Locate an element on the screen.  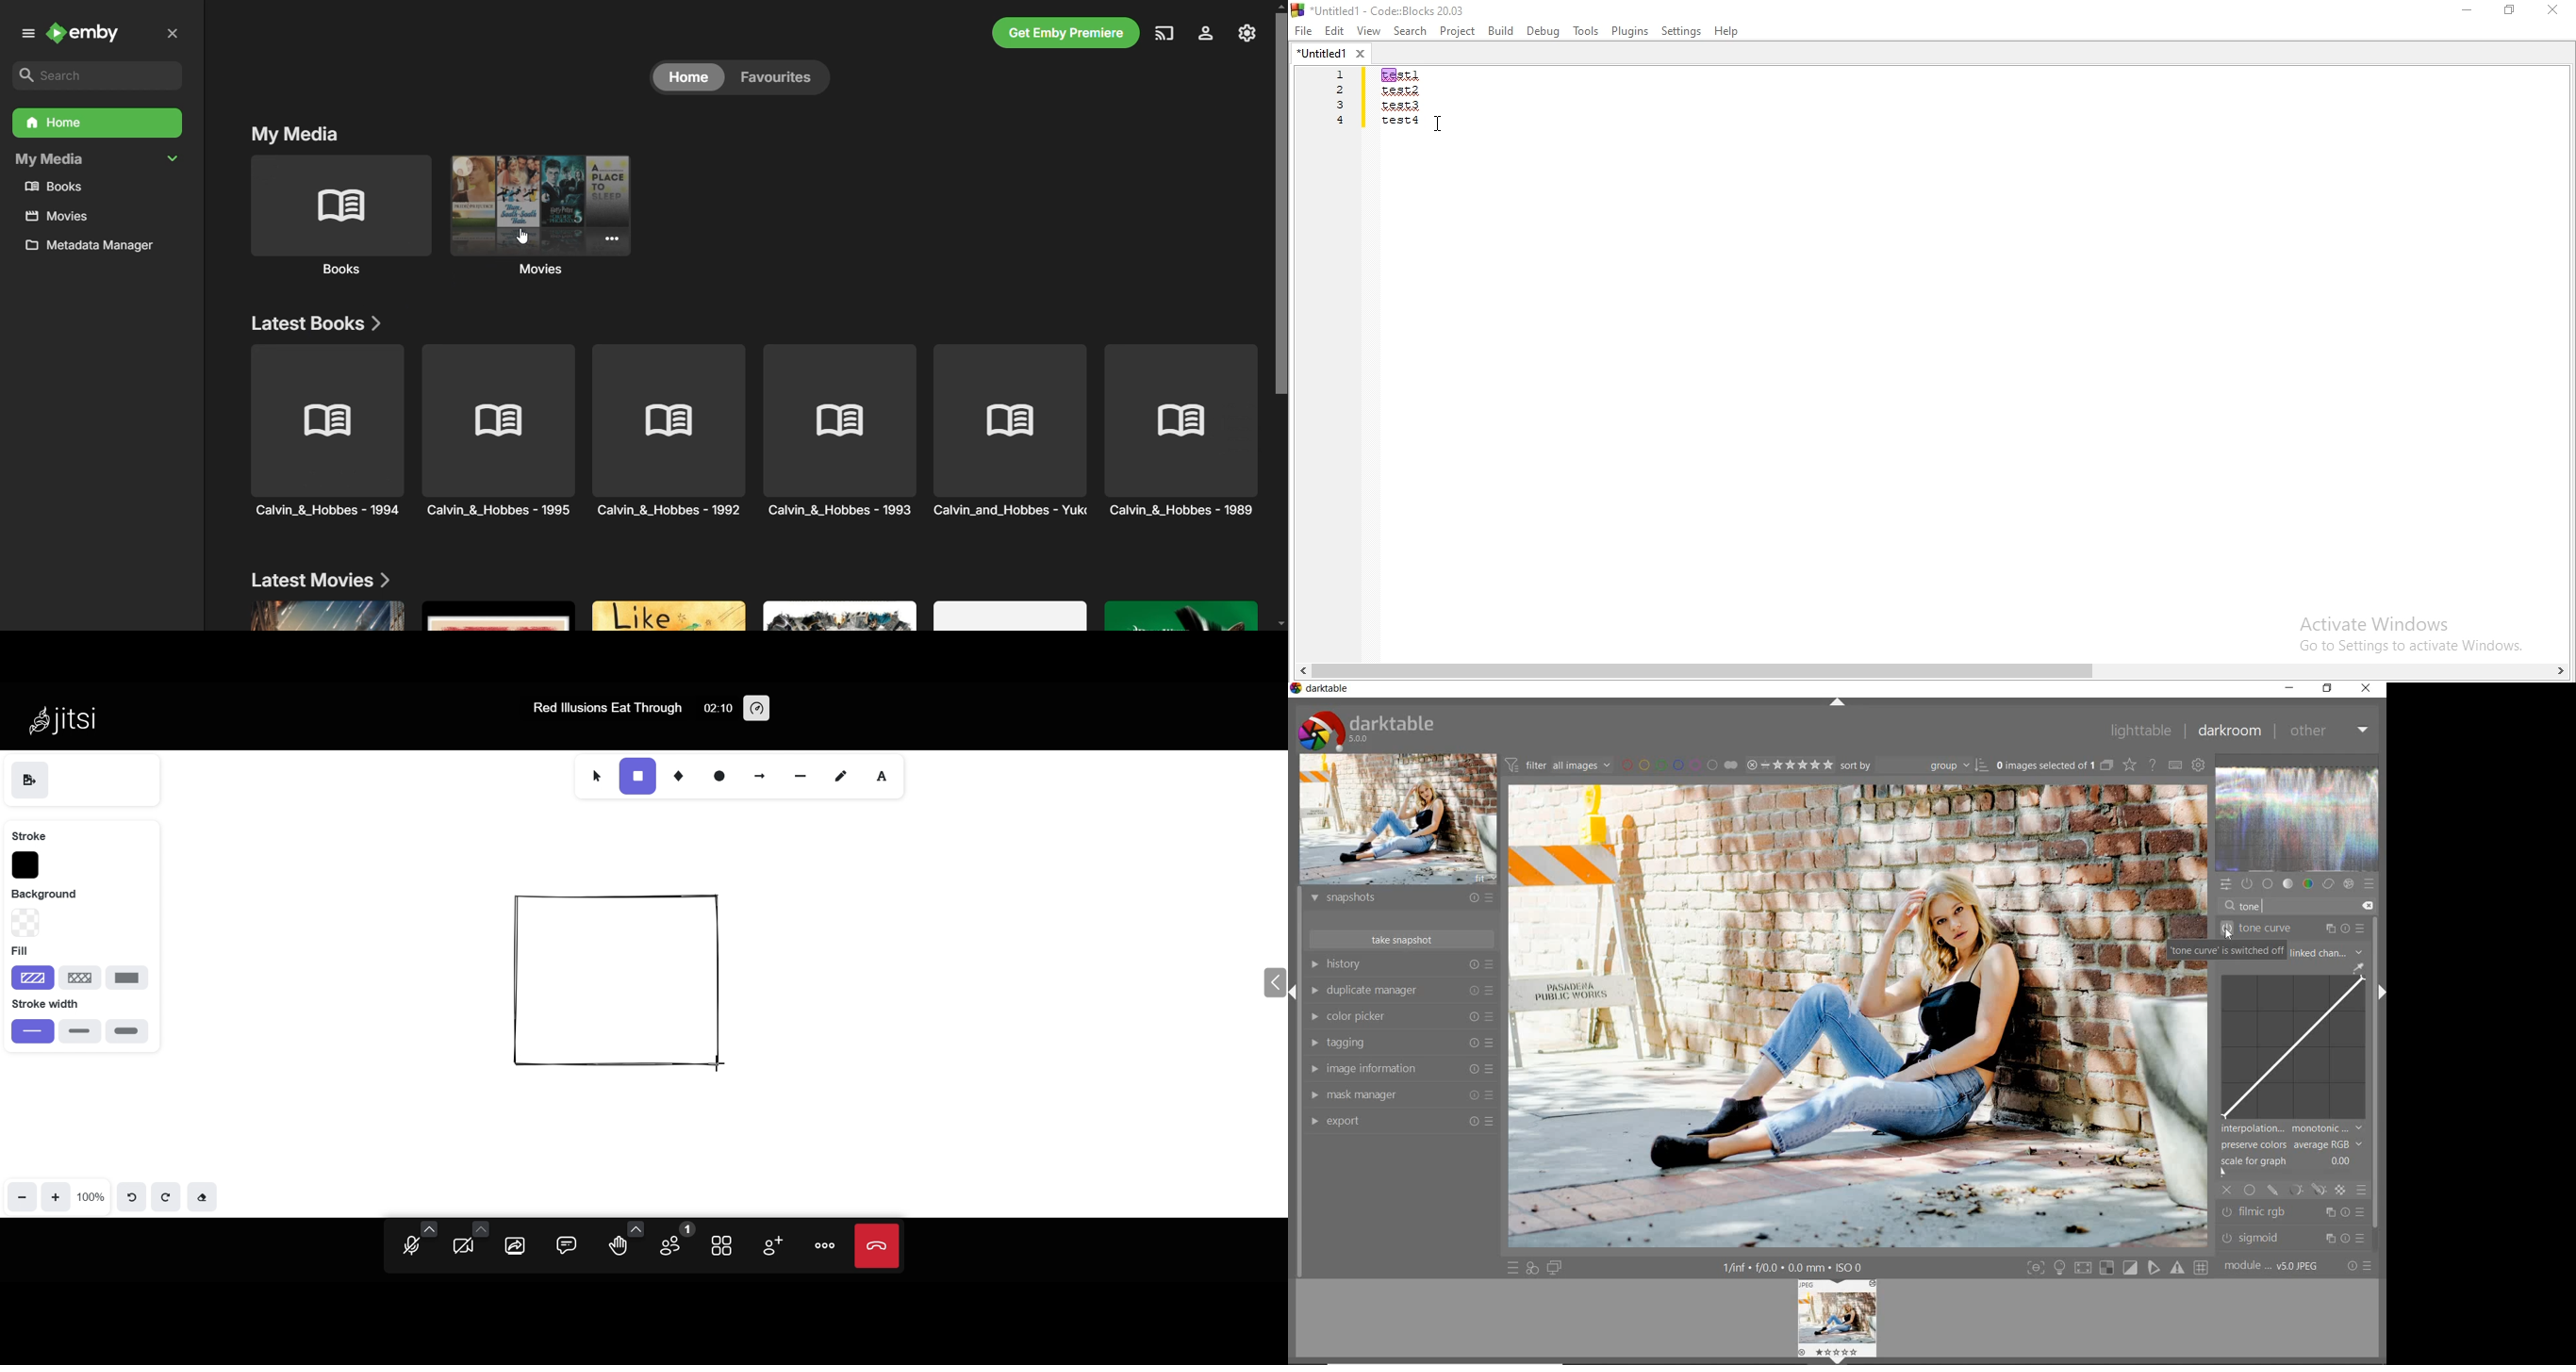
Settings is located at coordinates (1203, 34).